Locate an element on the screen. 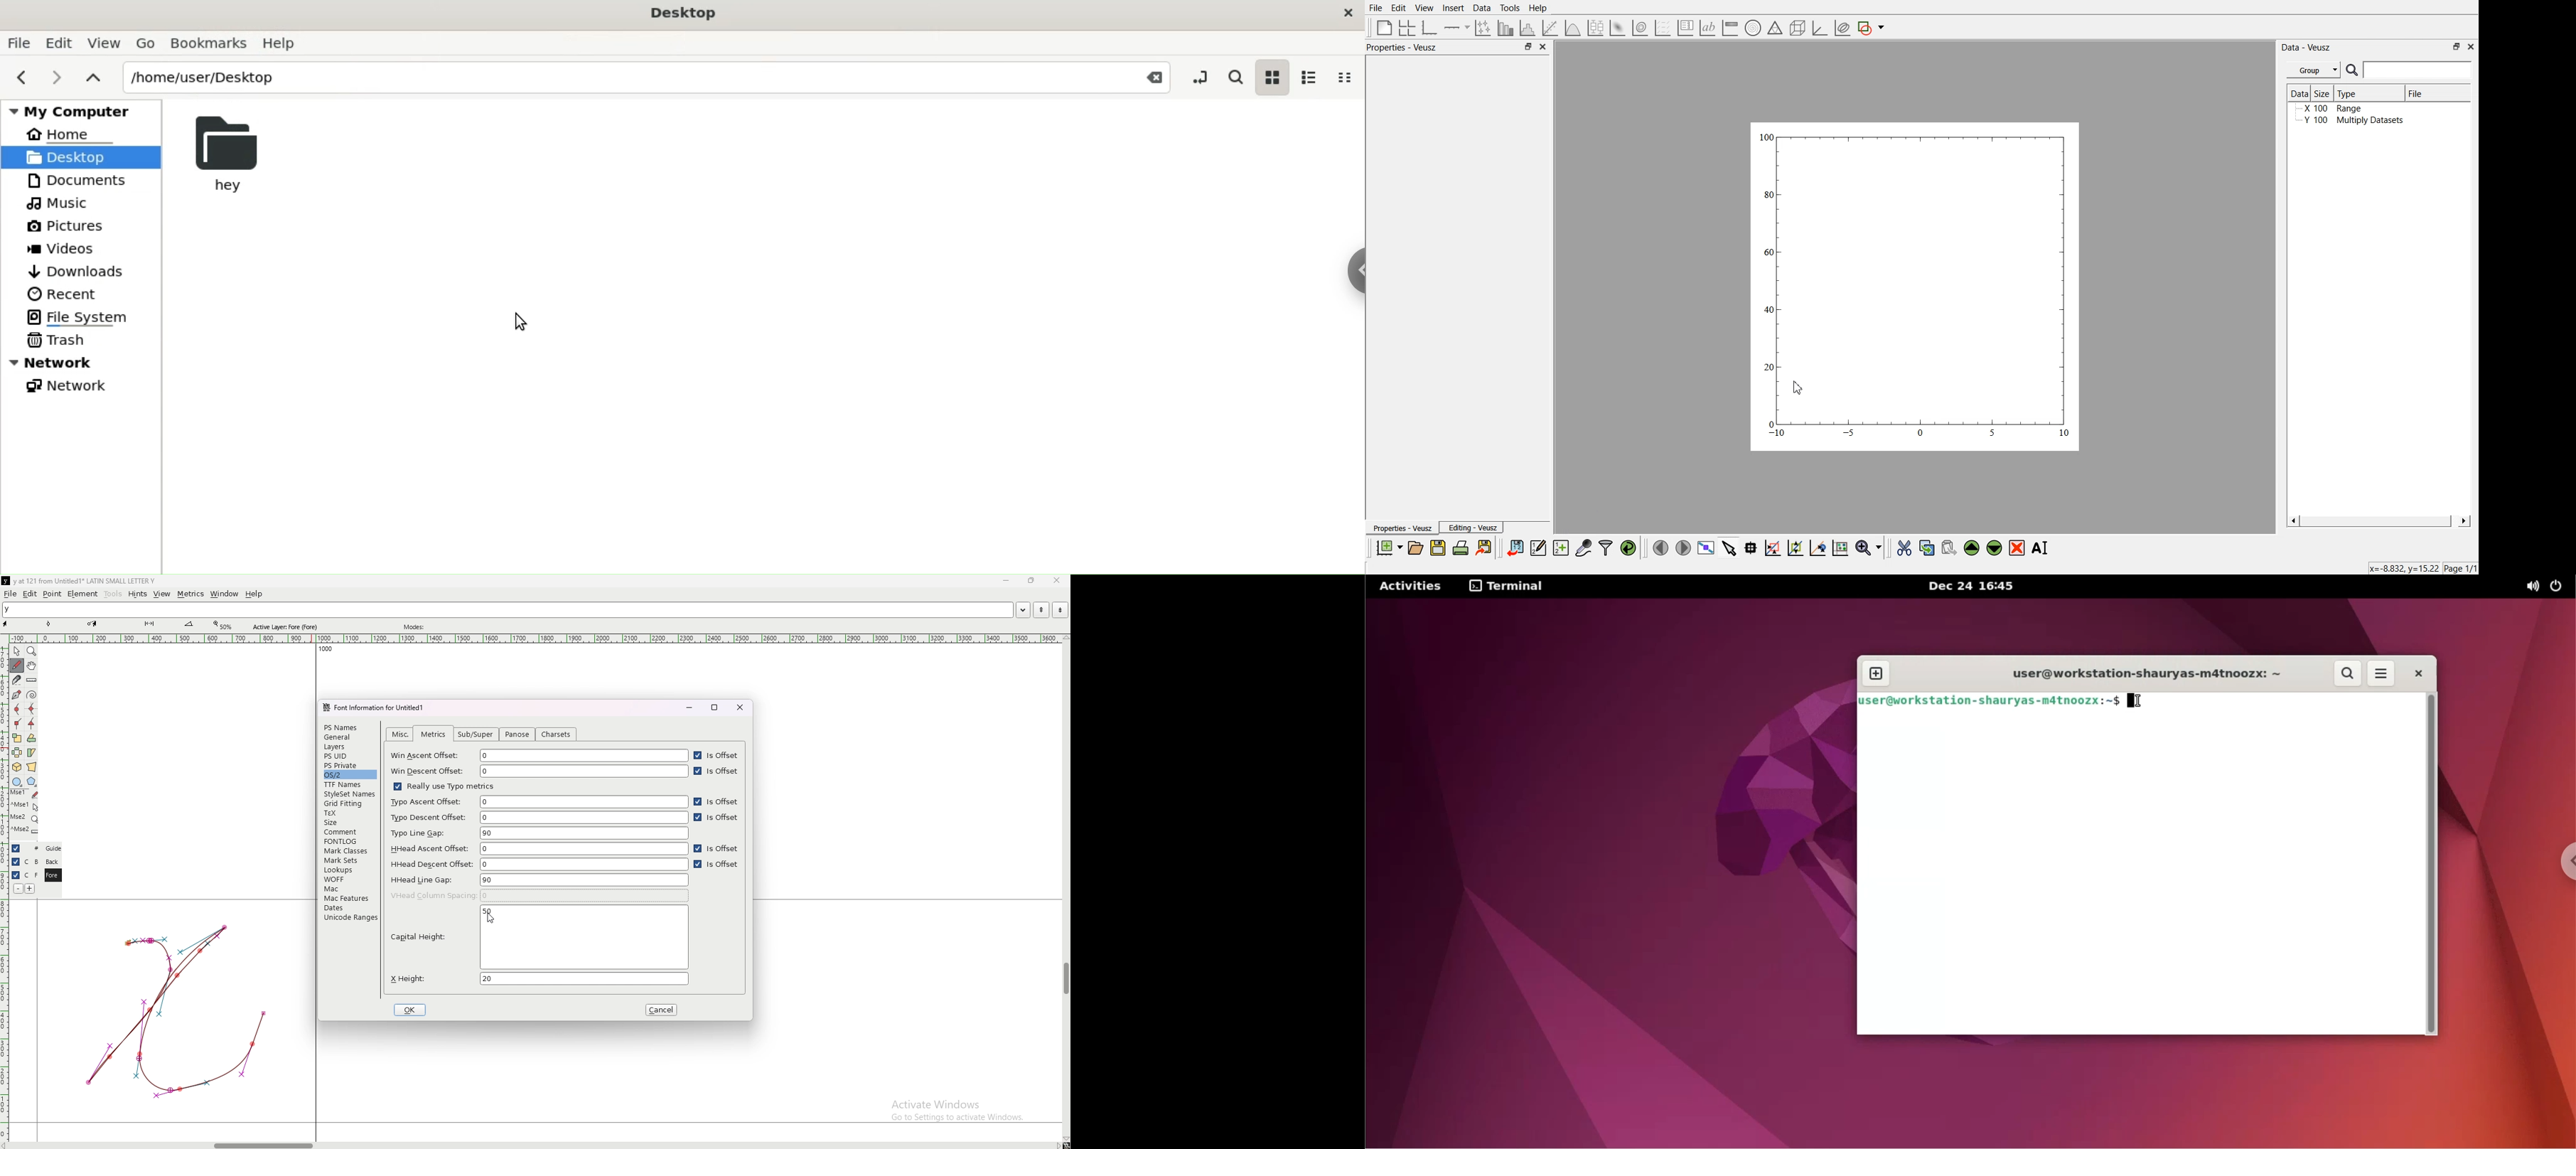 The width and height of the screenshot is (2576, 1176). hhead ascent offset 0 is located at coordinates (538, 848).